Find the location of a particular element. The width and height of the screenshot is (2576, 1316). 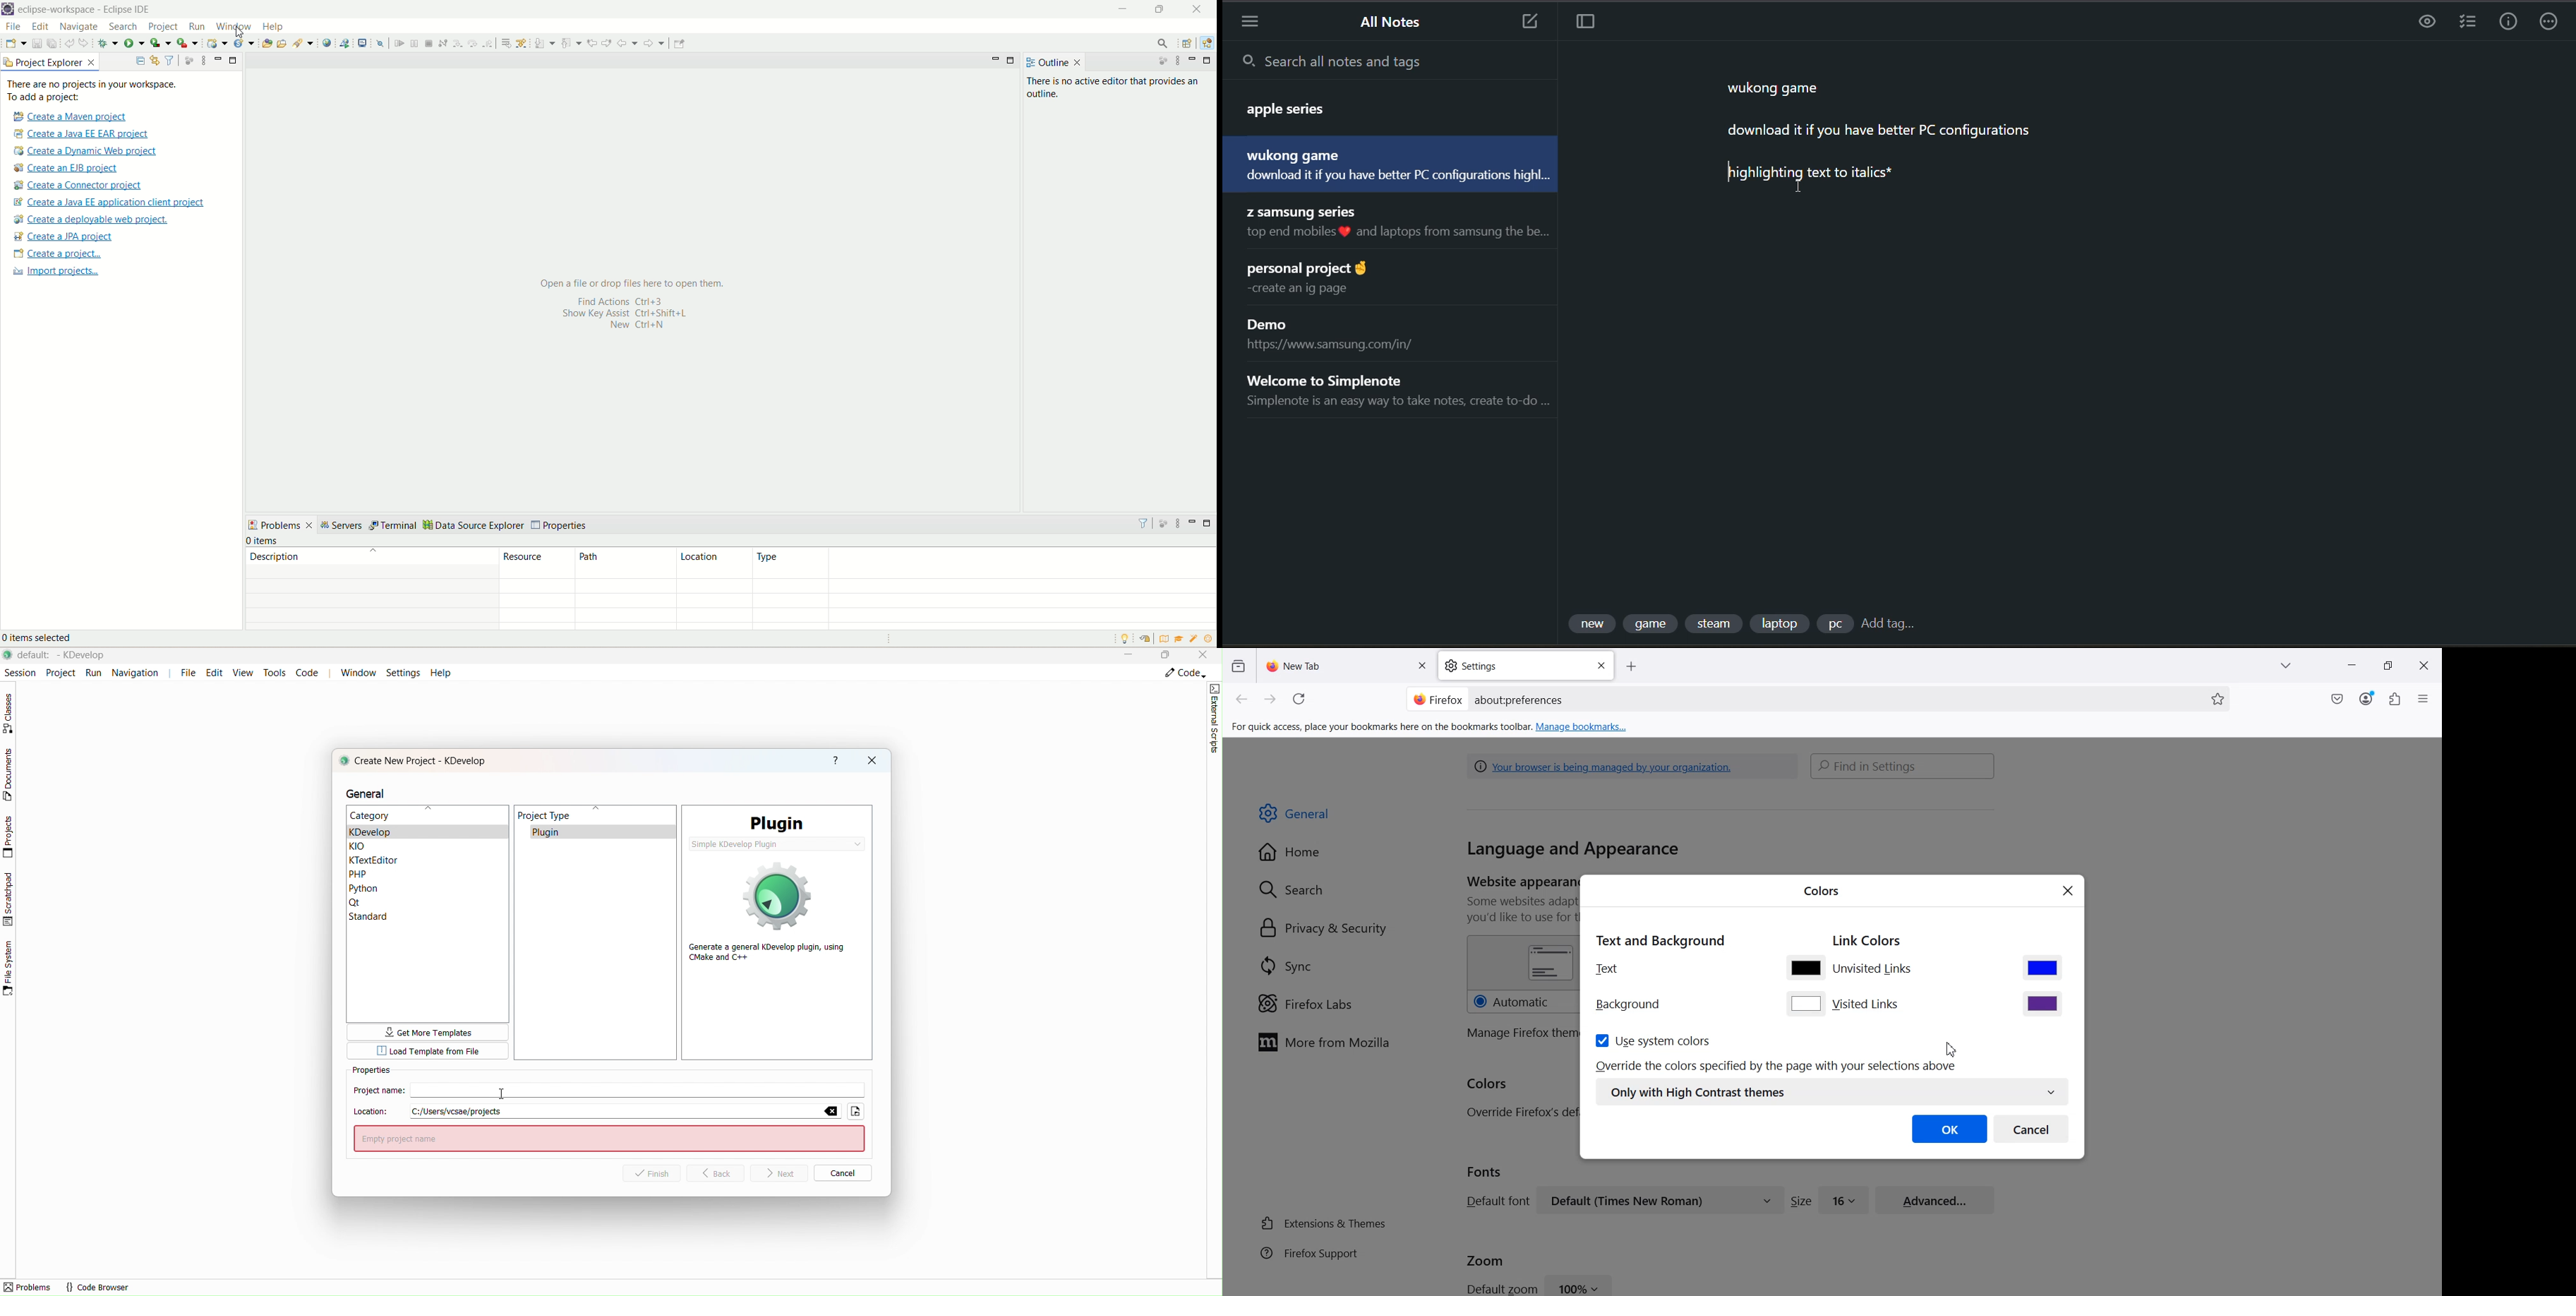

Qt is located at coordinates (387, 902).